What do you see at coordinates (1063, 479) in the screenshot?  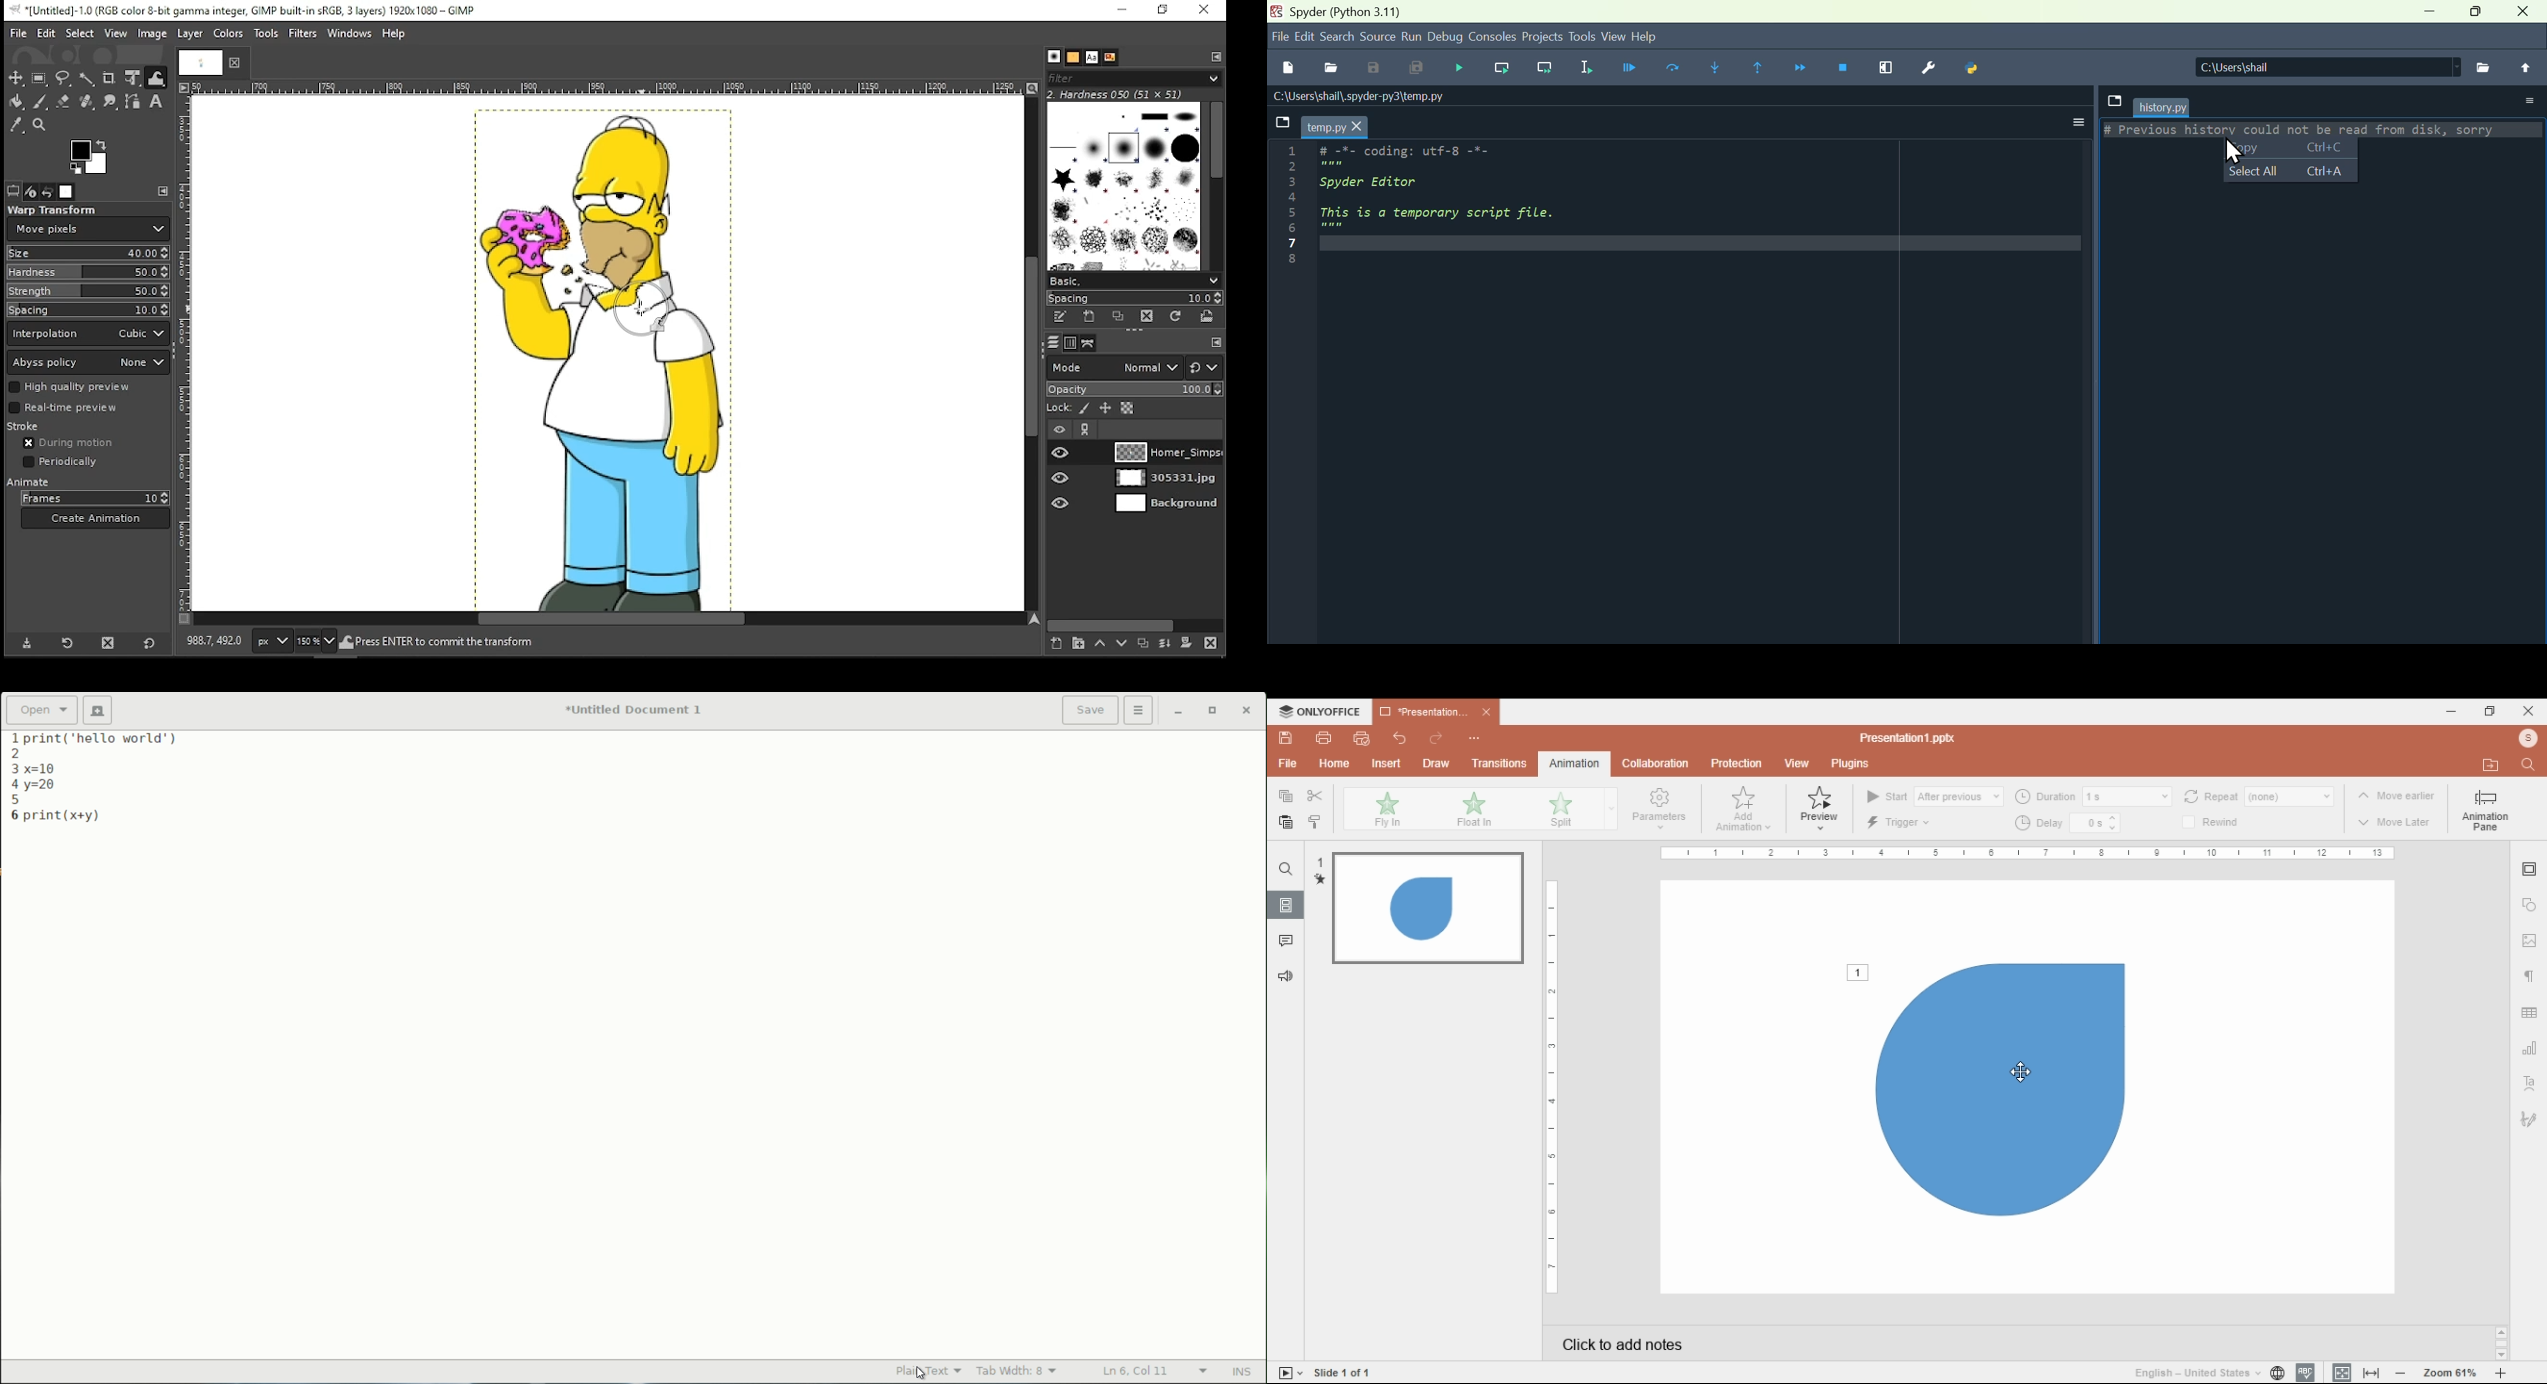 I see `layer visibility on/off` at bounding box center [1063, 479].